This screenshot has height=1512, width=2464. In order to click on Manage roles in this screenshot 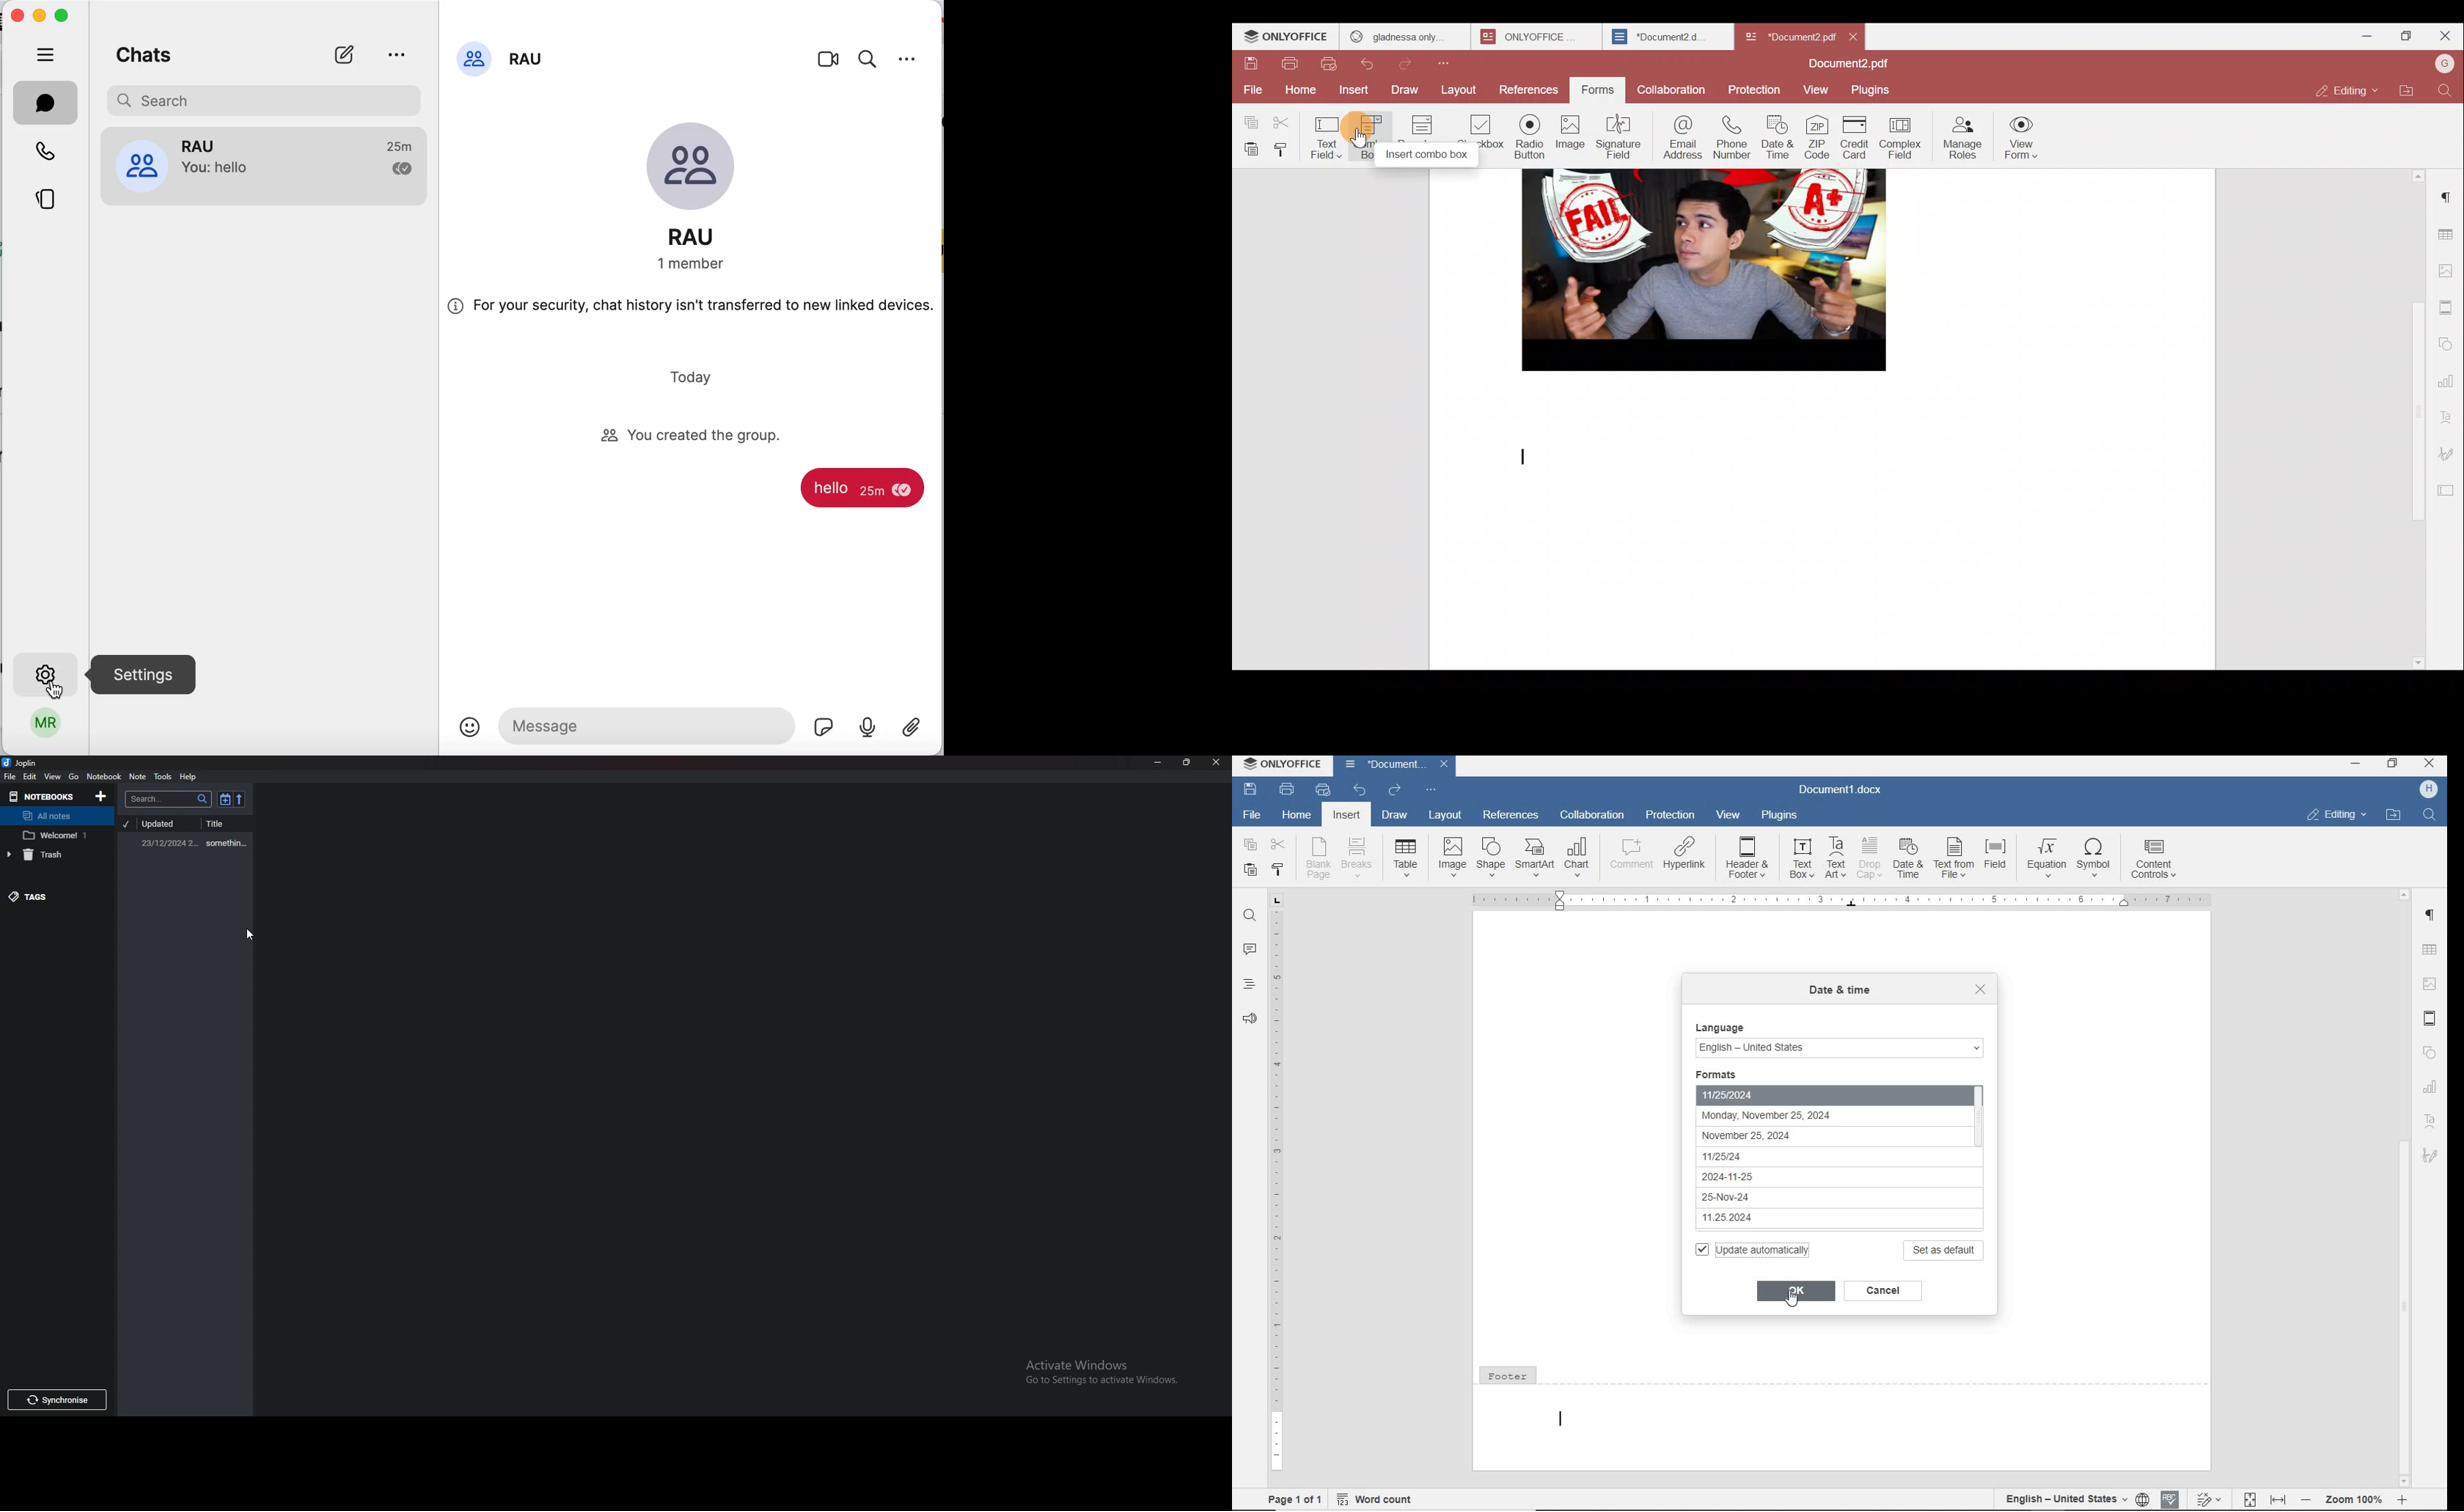, I will do `click(1964, 137)`.